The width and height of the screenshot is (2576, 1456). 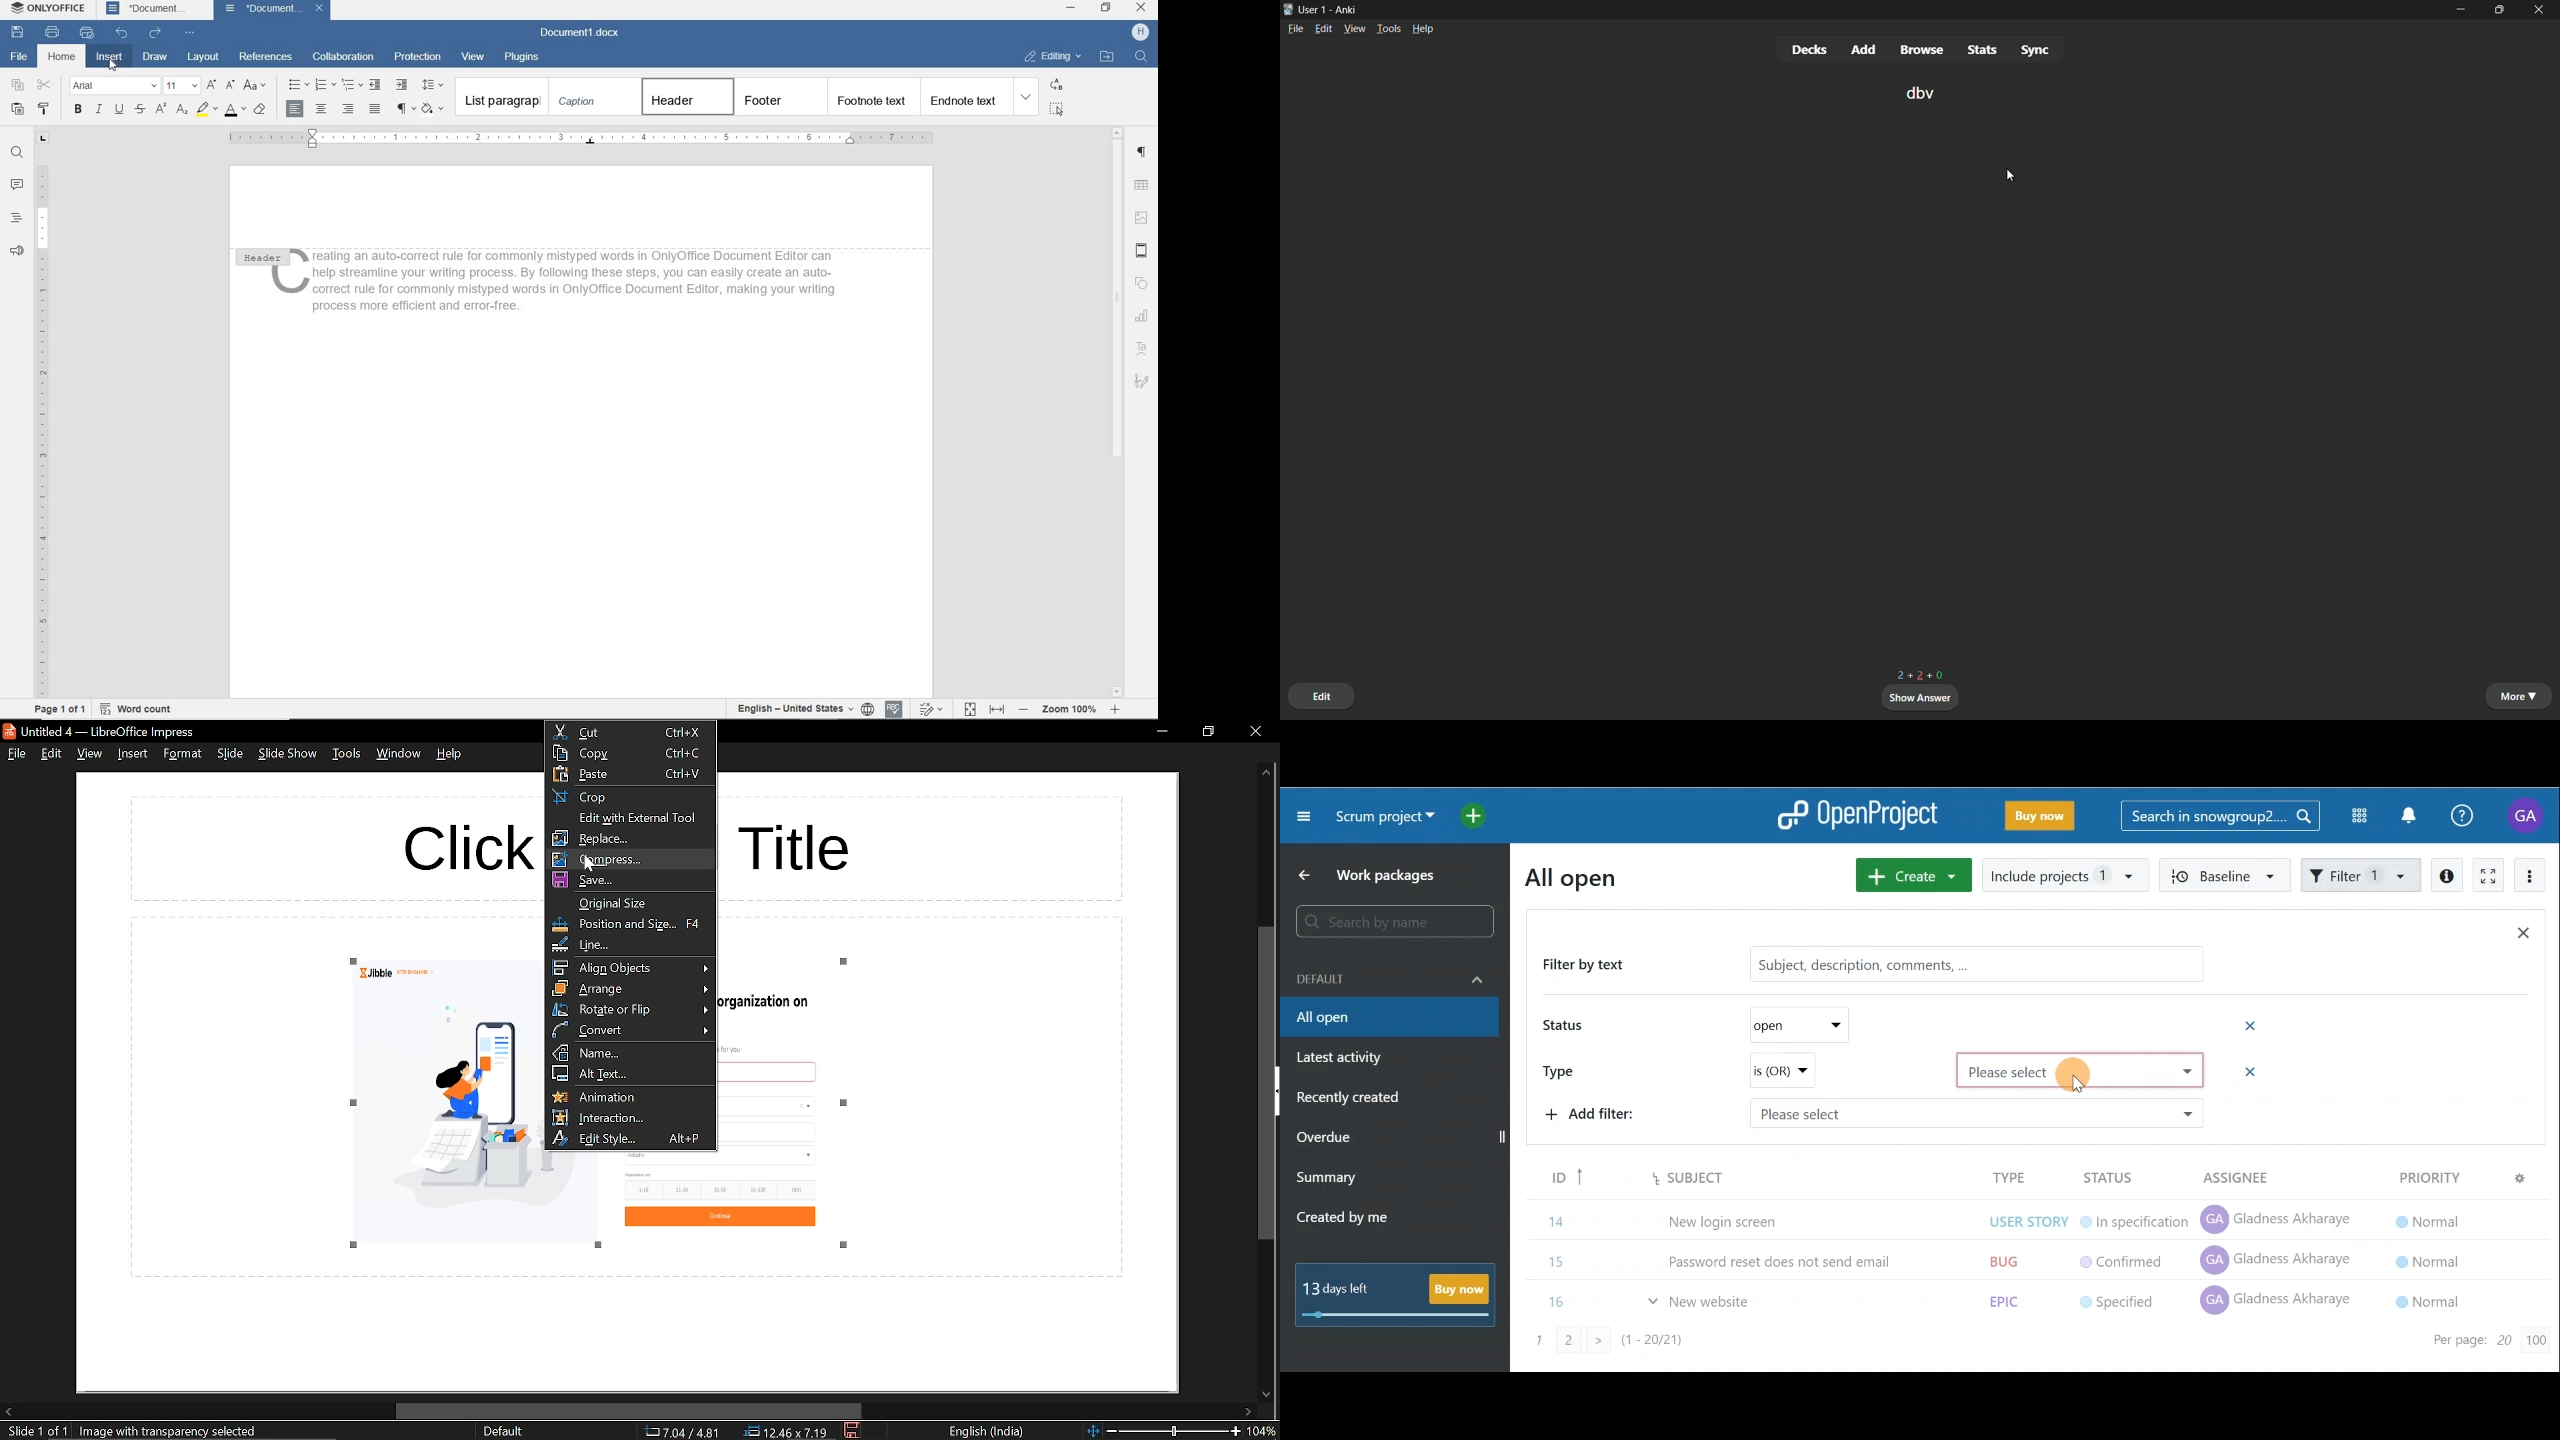 I want to click on edit, so click(x=50, y=754).